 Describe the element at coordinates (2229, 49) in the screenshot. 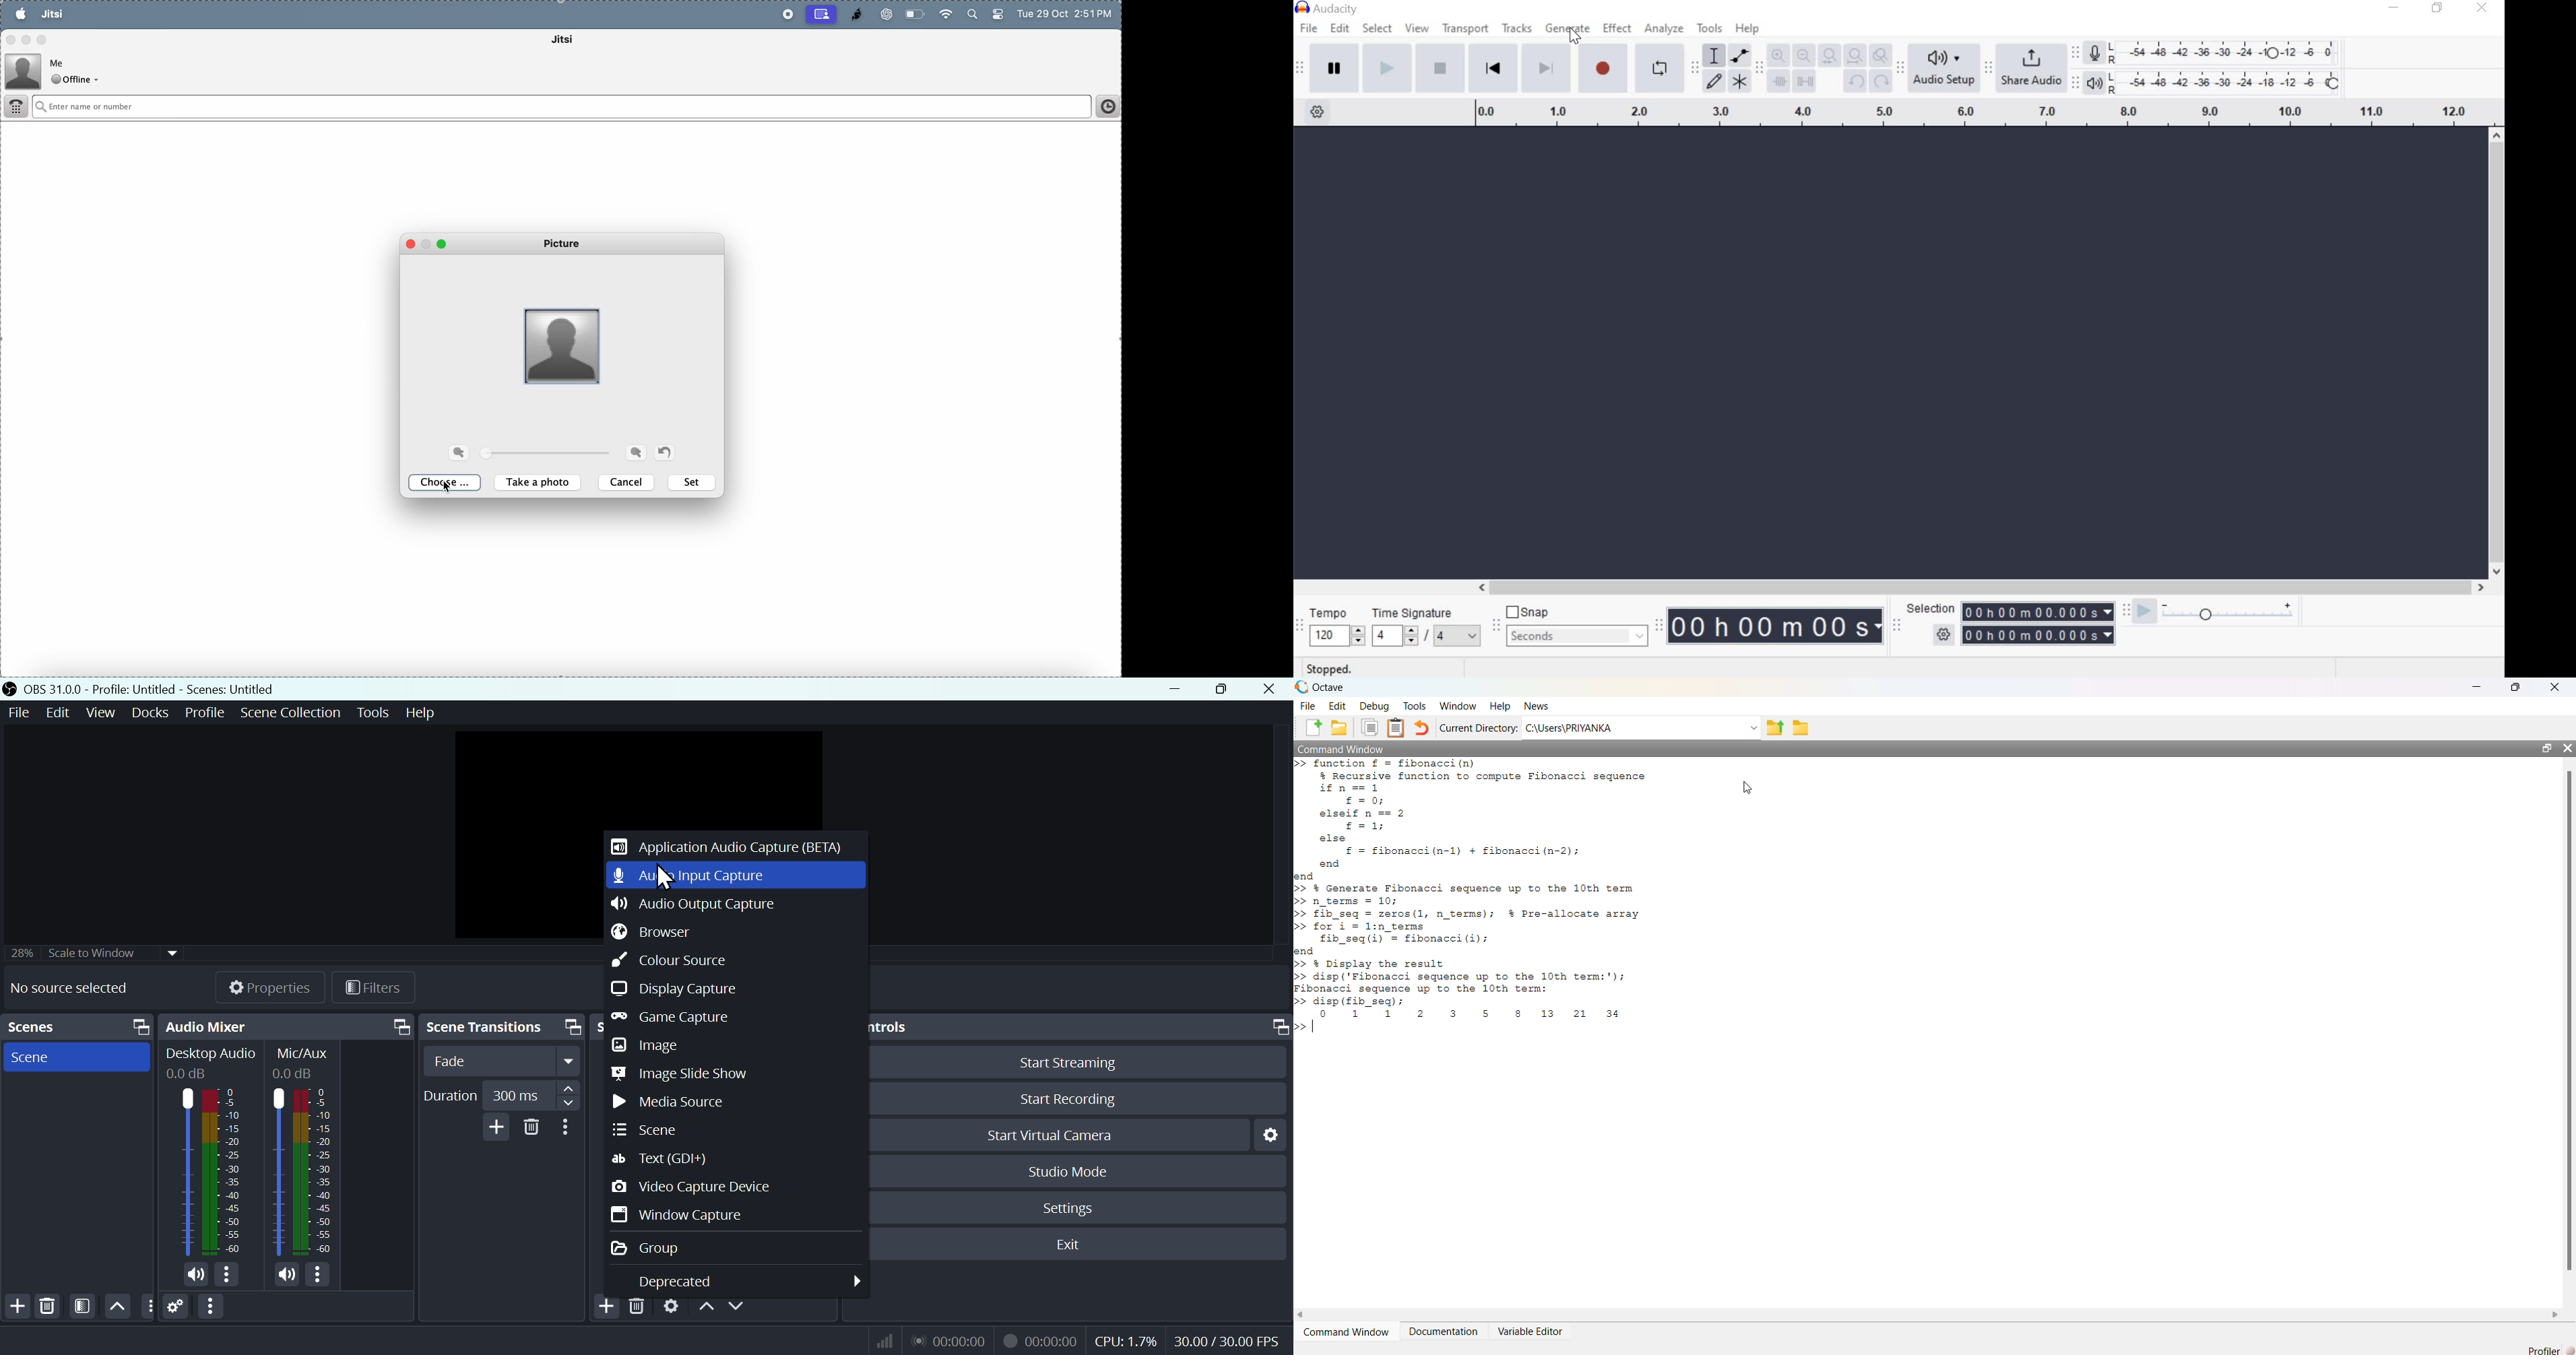

I see `Recording level` at that location.